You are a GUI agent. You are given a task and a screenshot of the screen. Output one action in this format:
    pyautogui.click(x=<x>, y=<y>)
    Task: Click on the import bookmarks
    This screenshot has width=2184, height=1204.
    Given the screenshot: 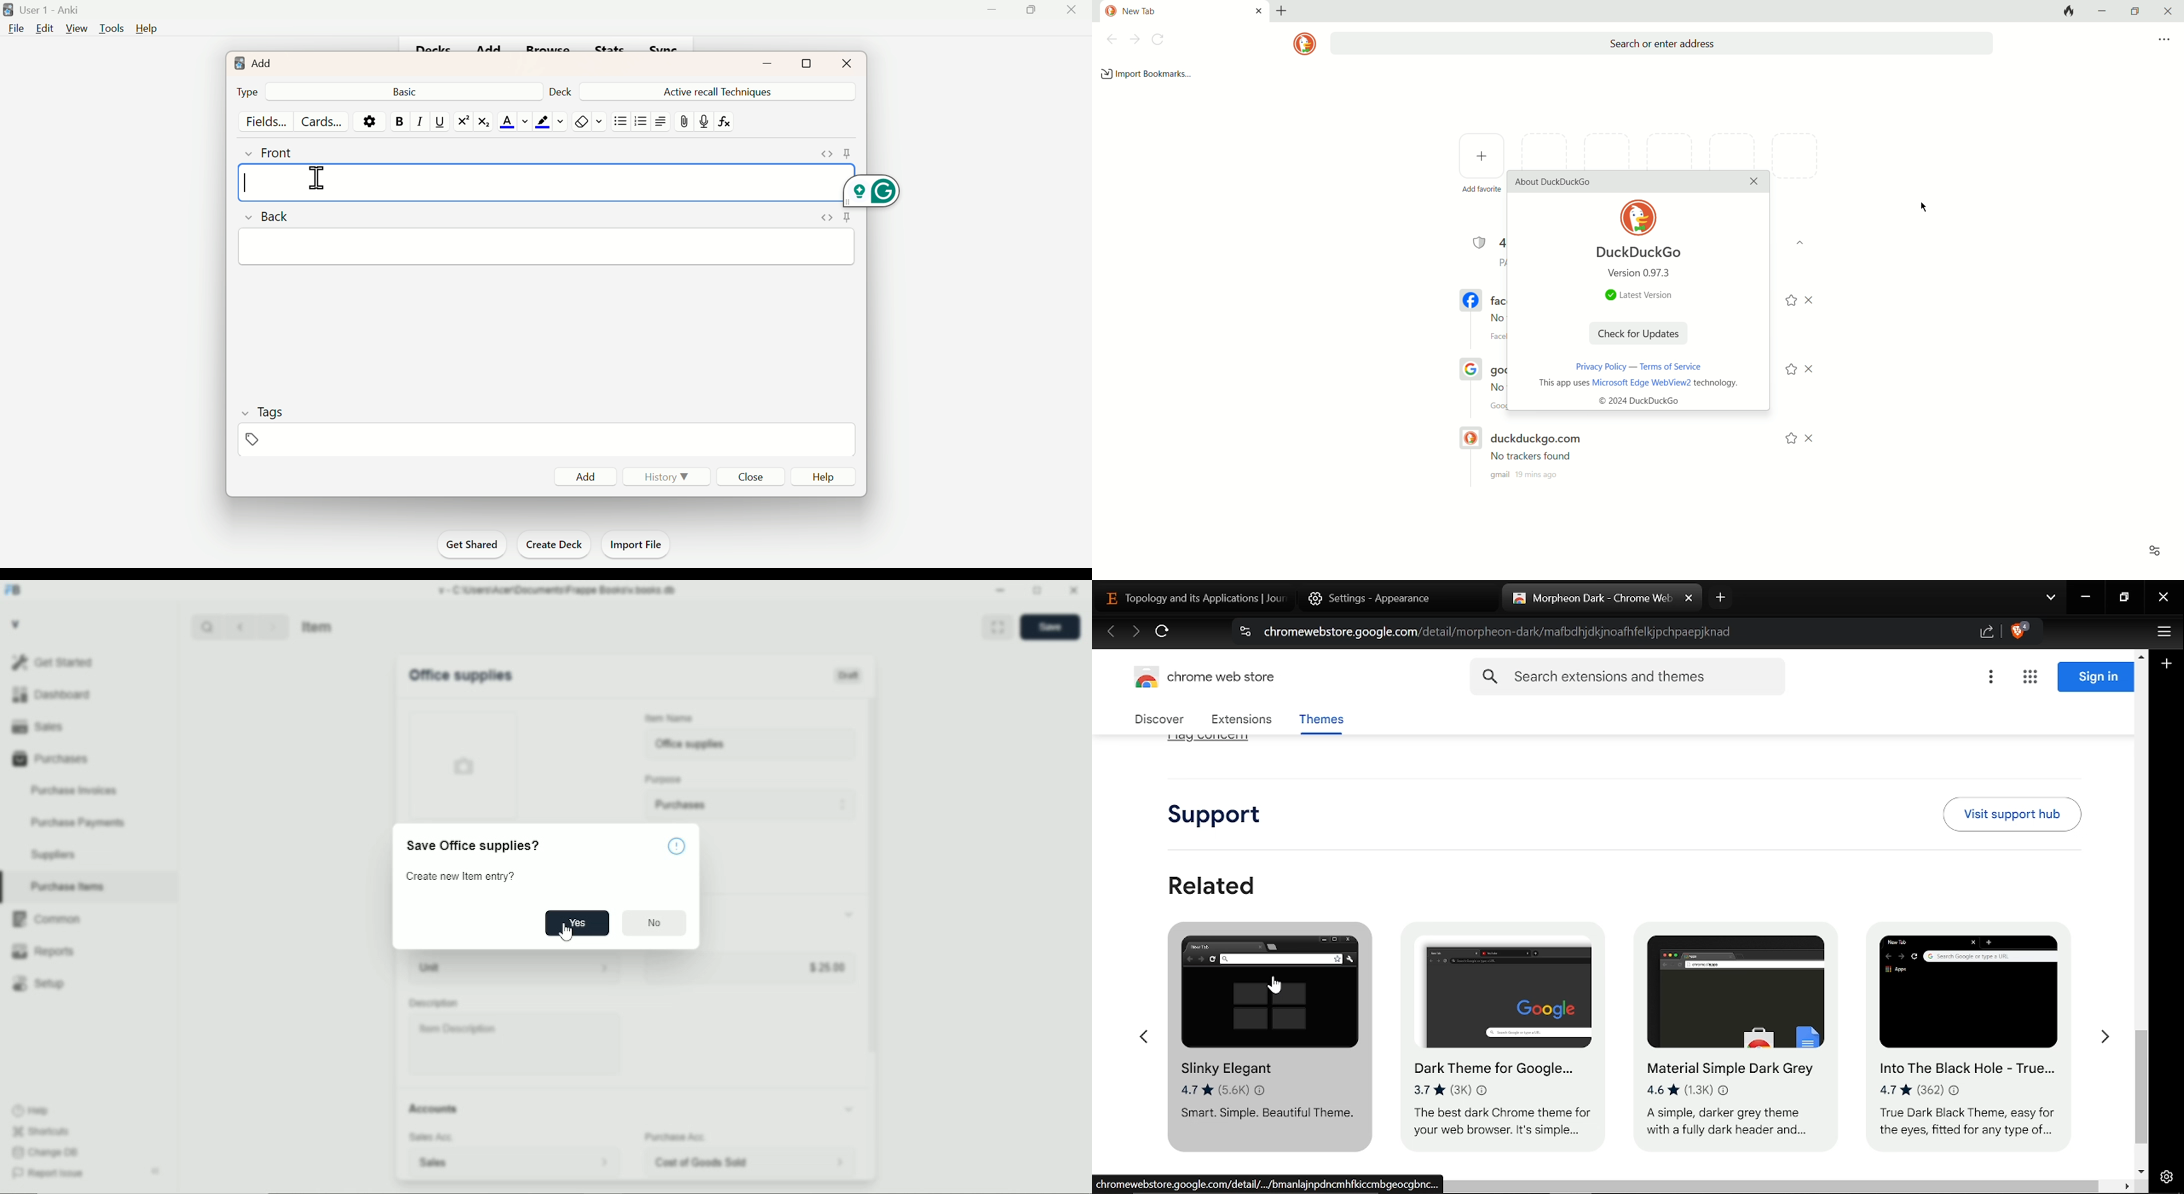 What is the action you would take?
    pyautogui.click(x=1147, y=74)
    